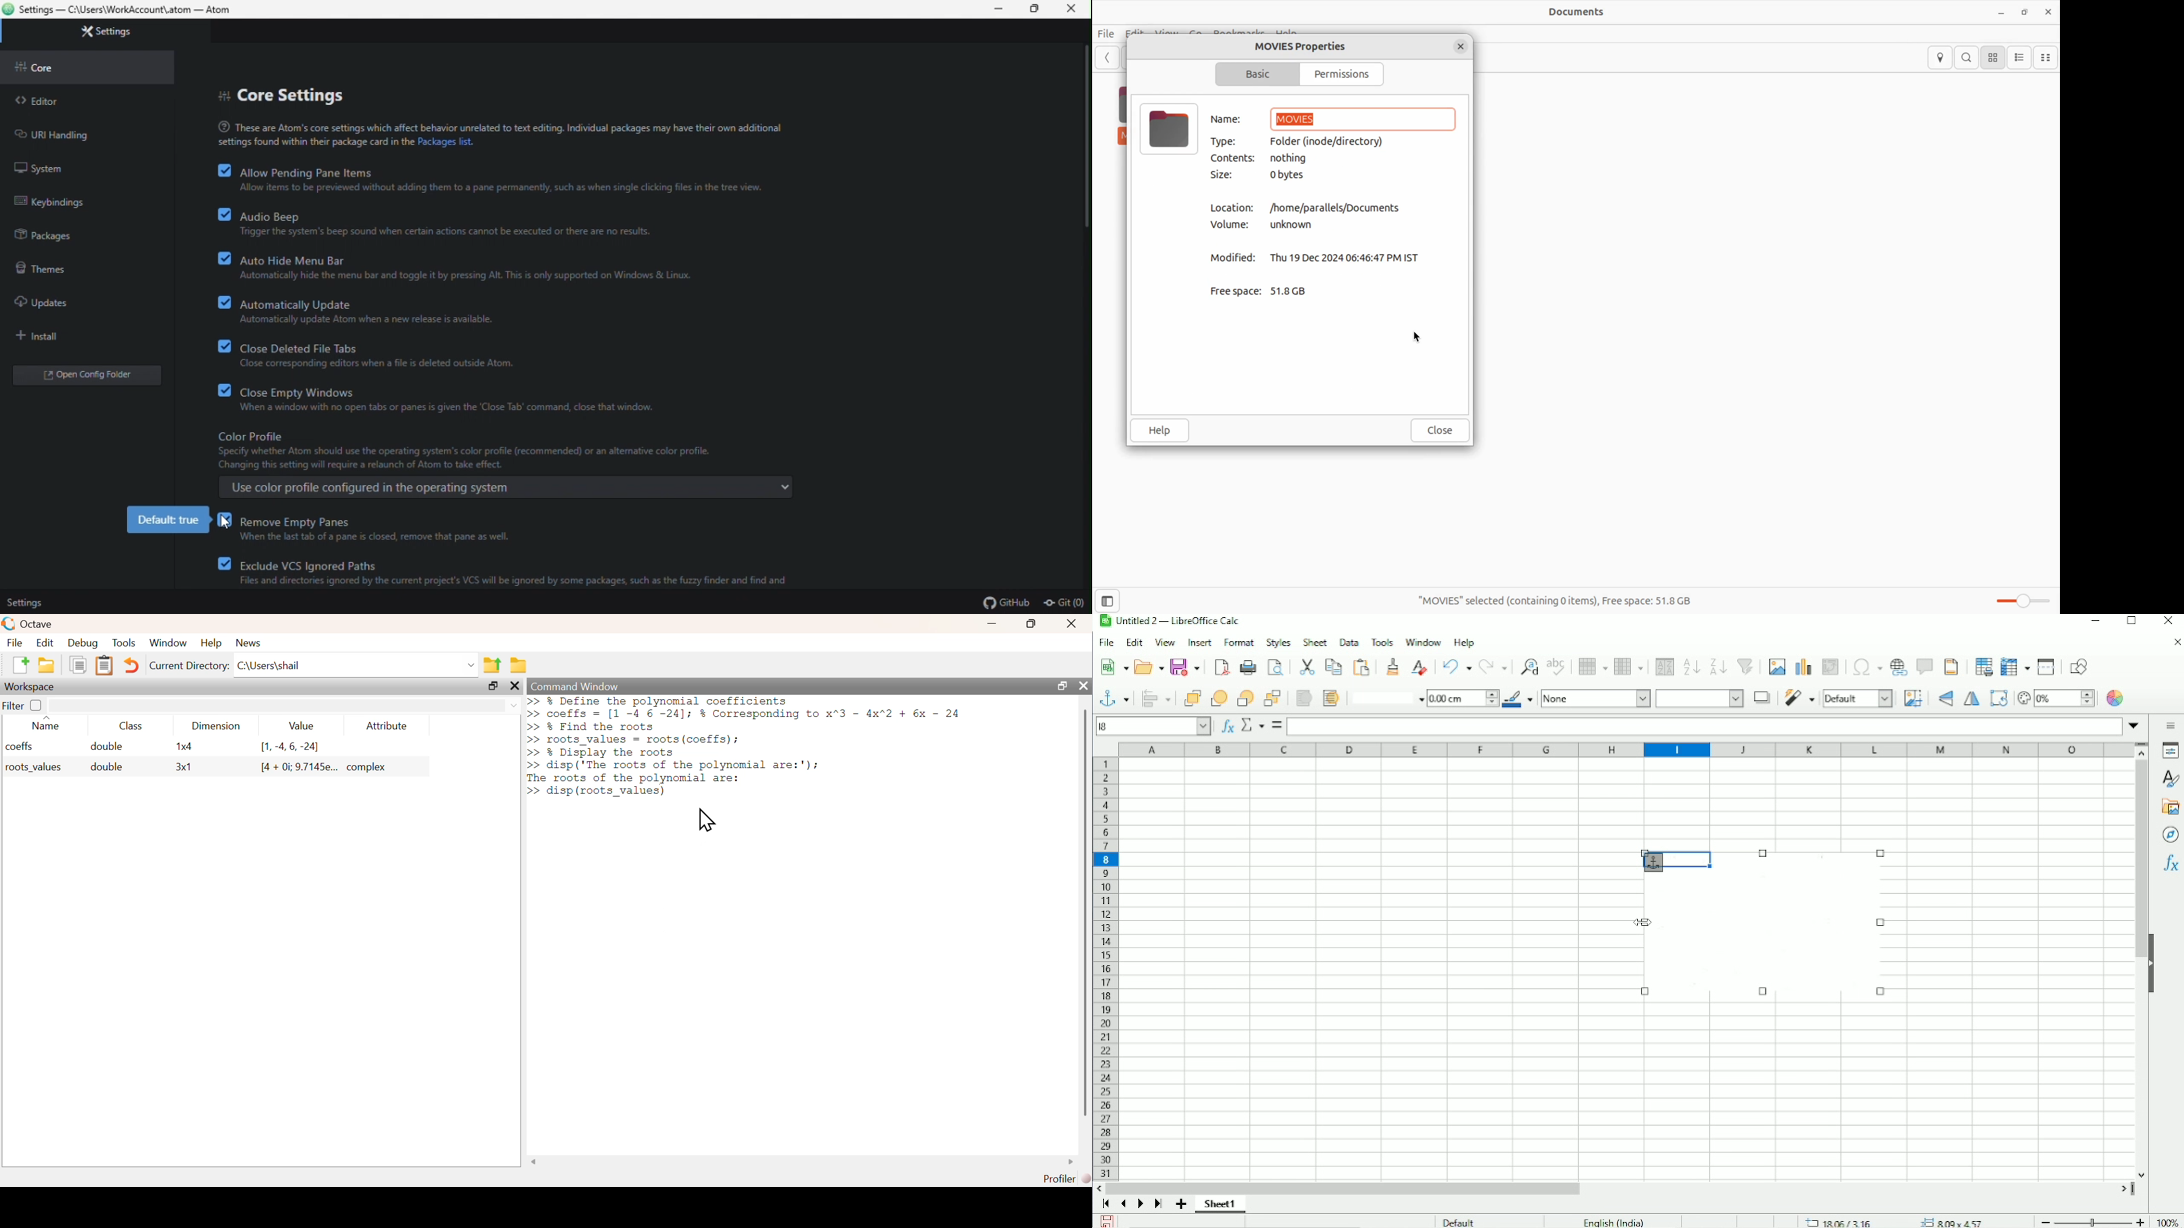 Image resolution: width=2184 pixels, height=1232 pixels. Describe the element at coordinates (268, 665) in the screenshot. I see `C:\Users\shail` at that location.